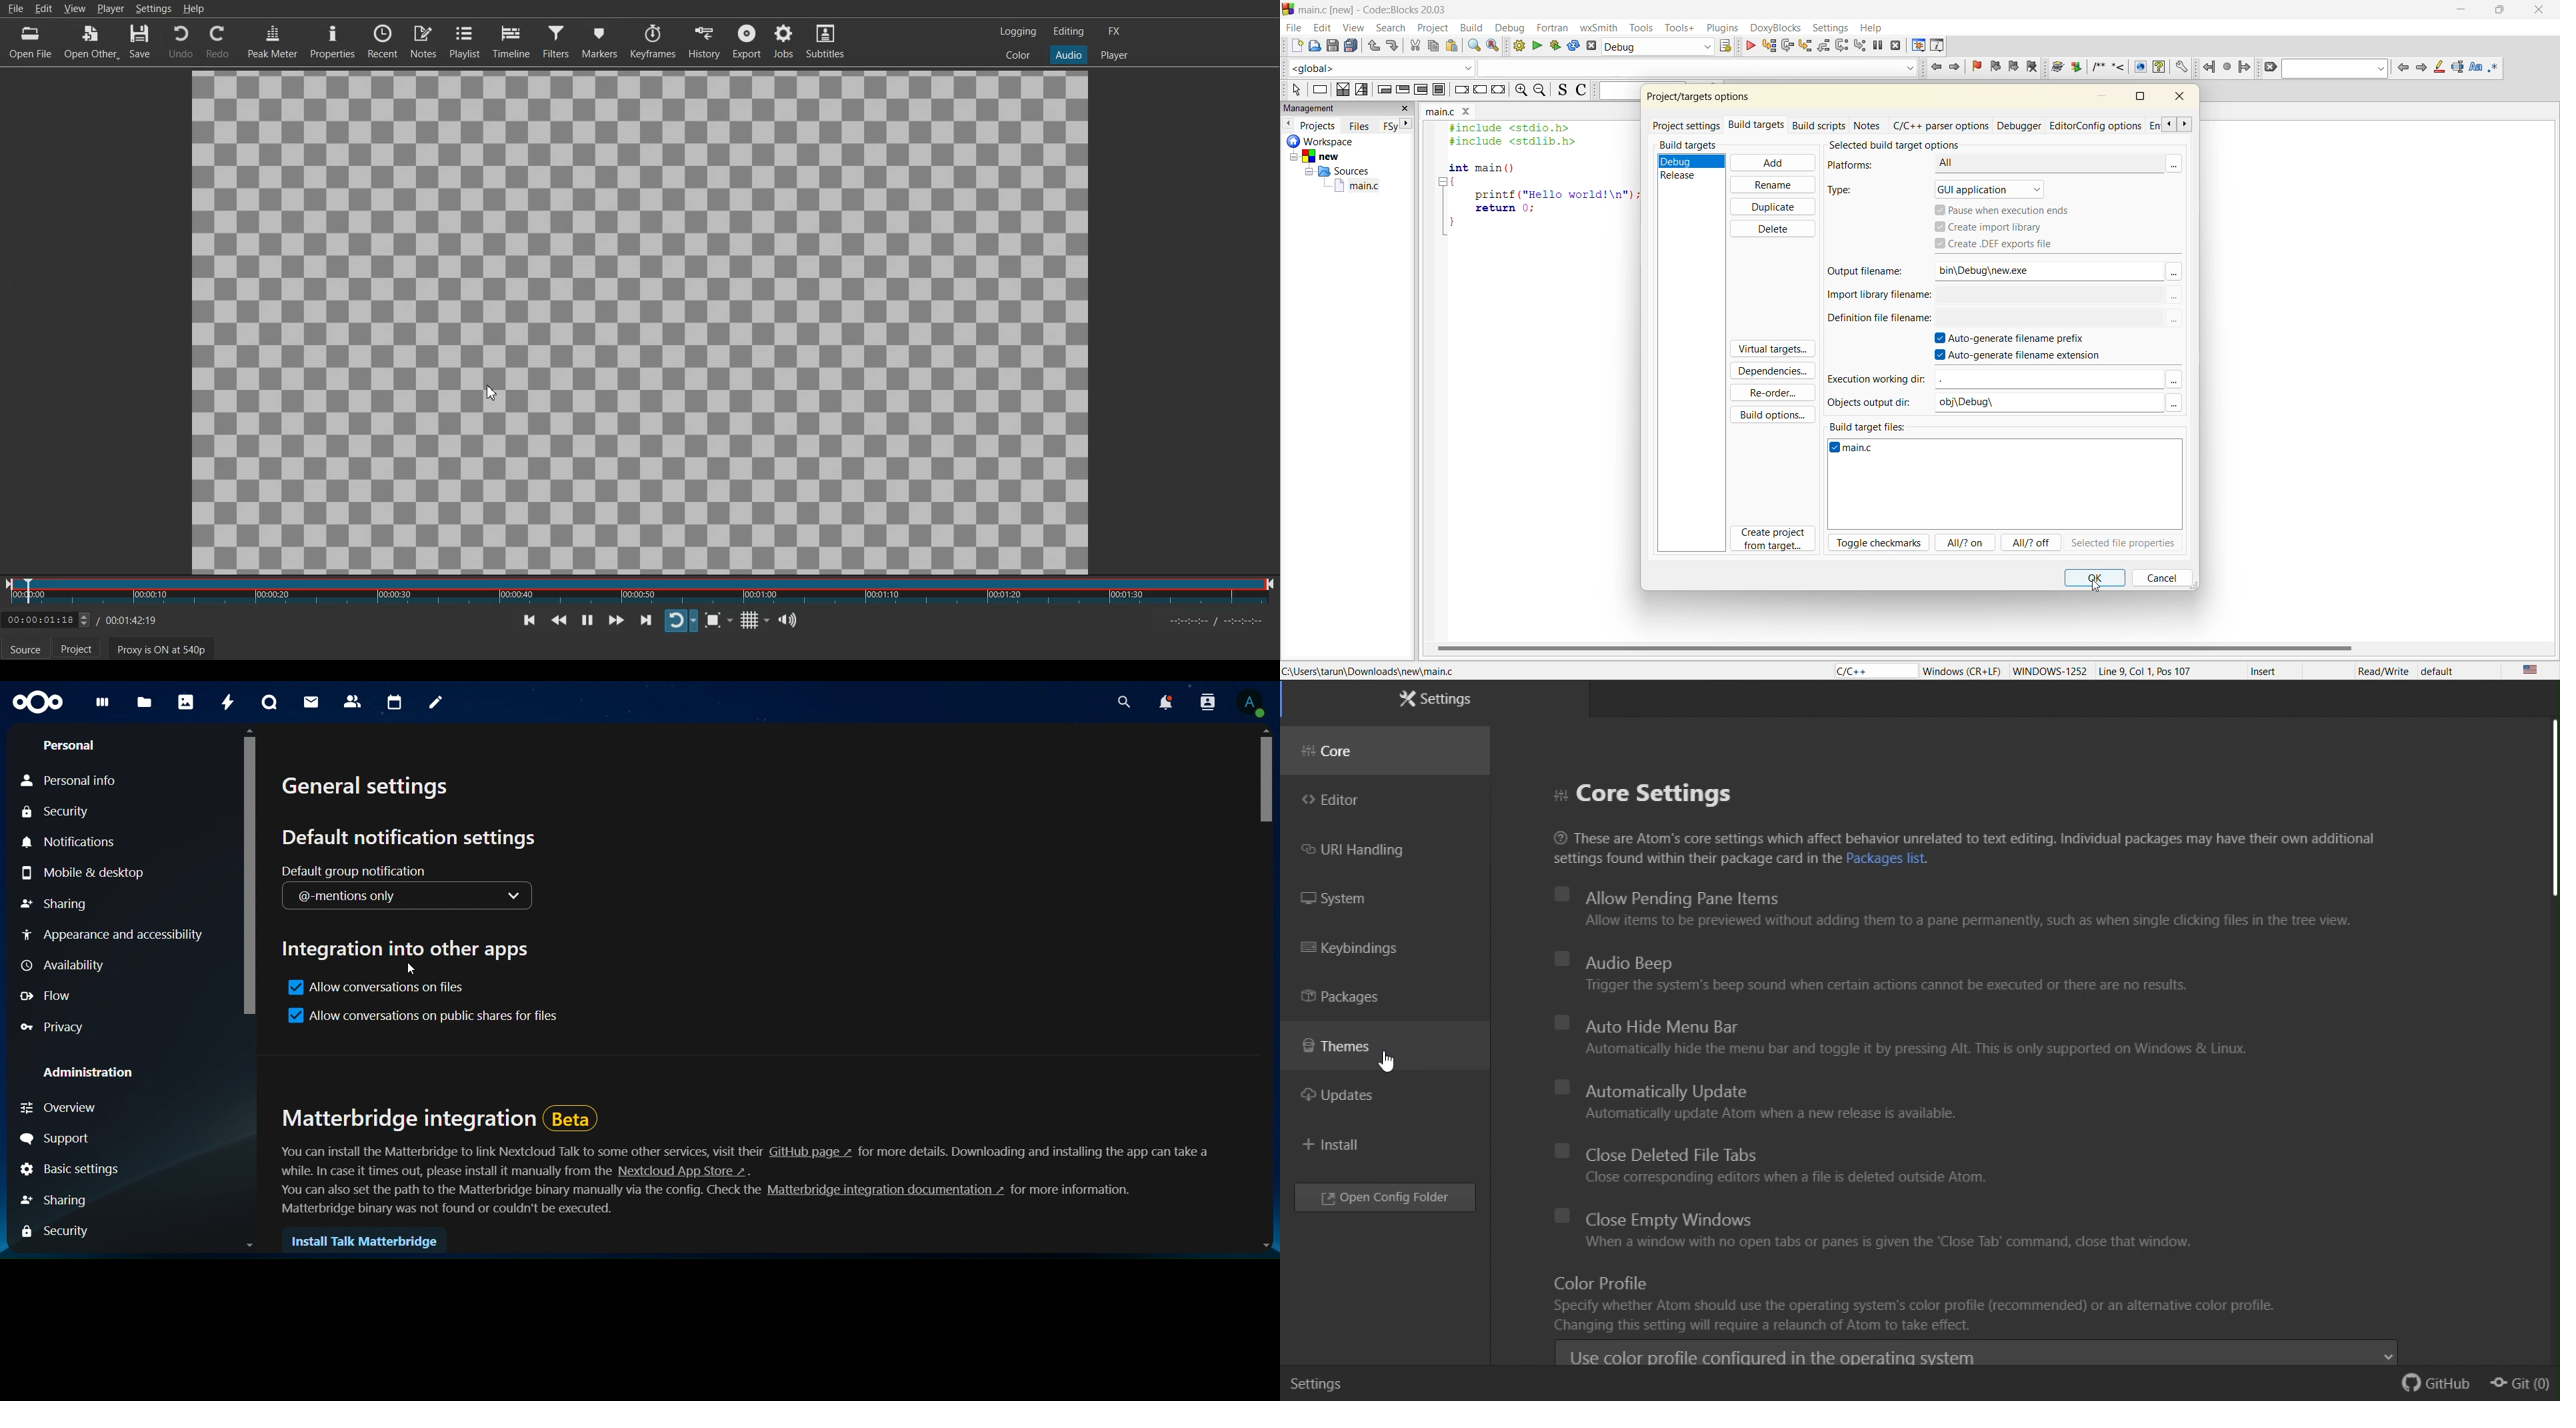  What do you see at coordinates (1759, 127) in the screenshot?
I see `build targets` at bounding box center [1759, 127].